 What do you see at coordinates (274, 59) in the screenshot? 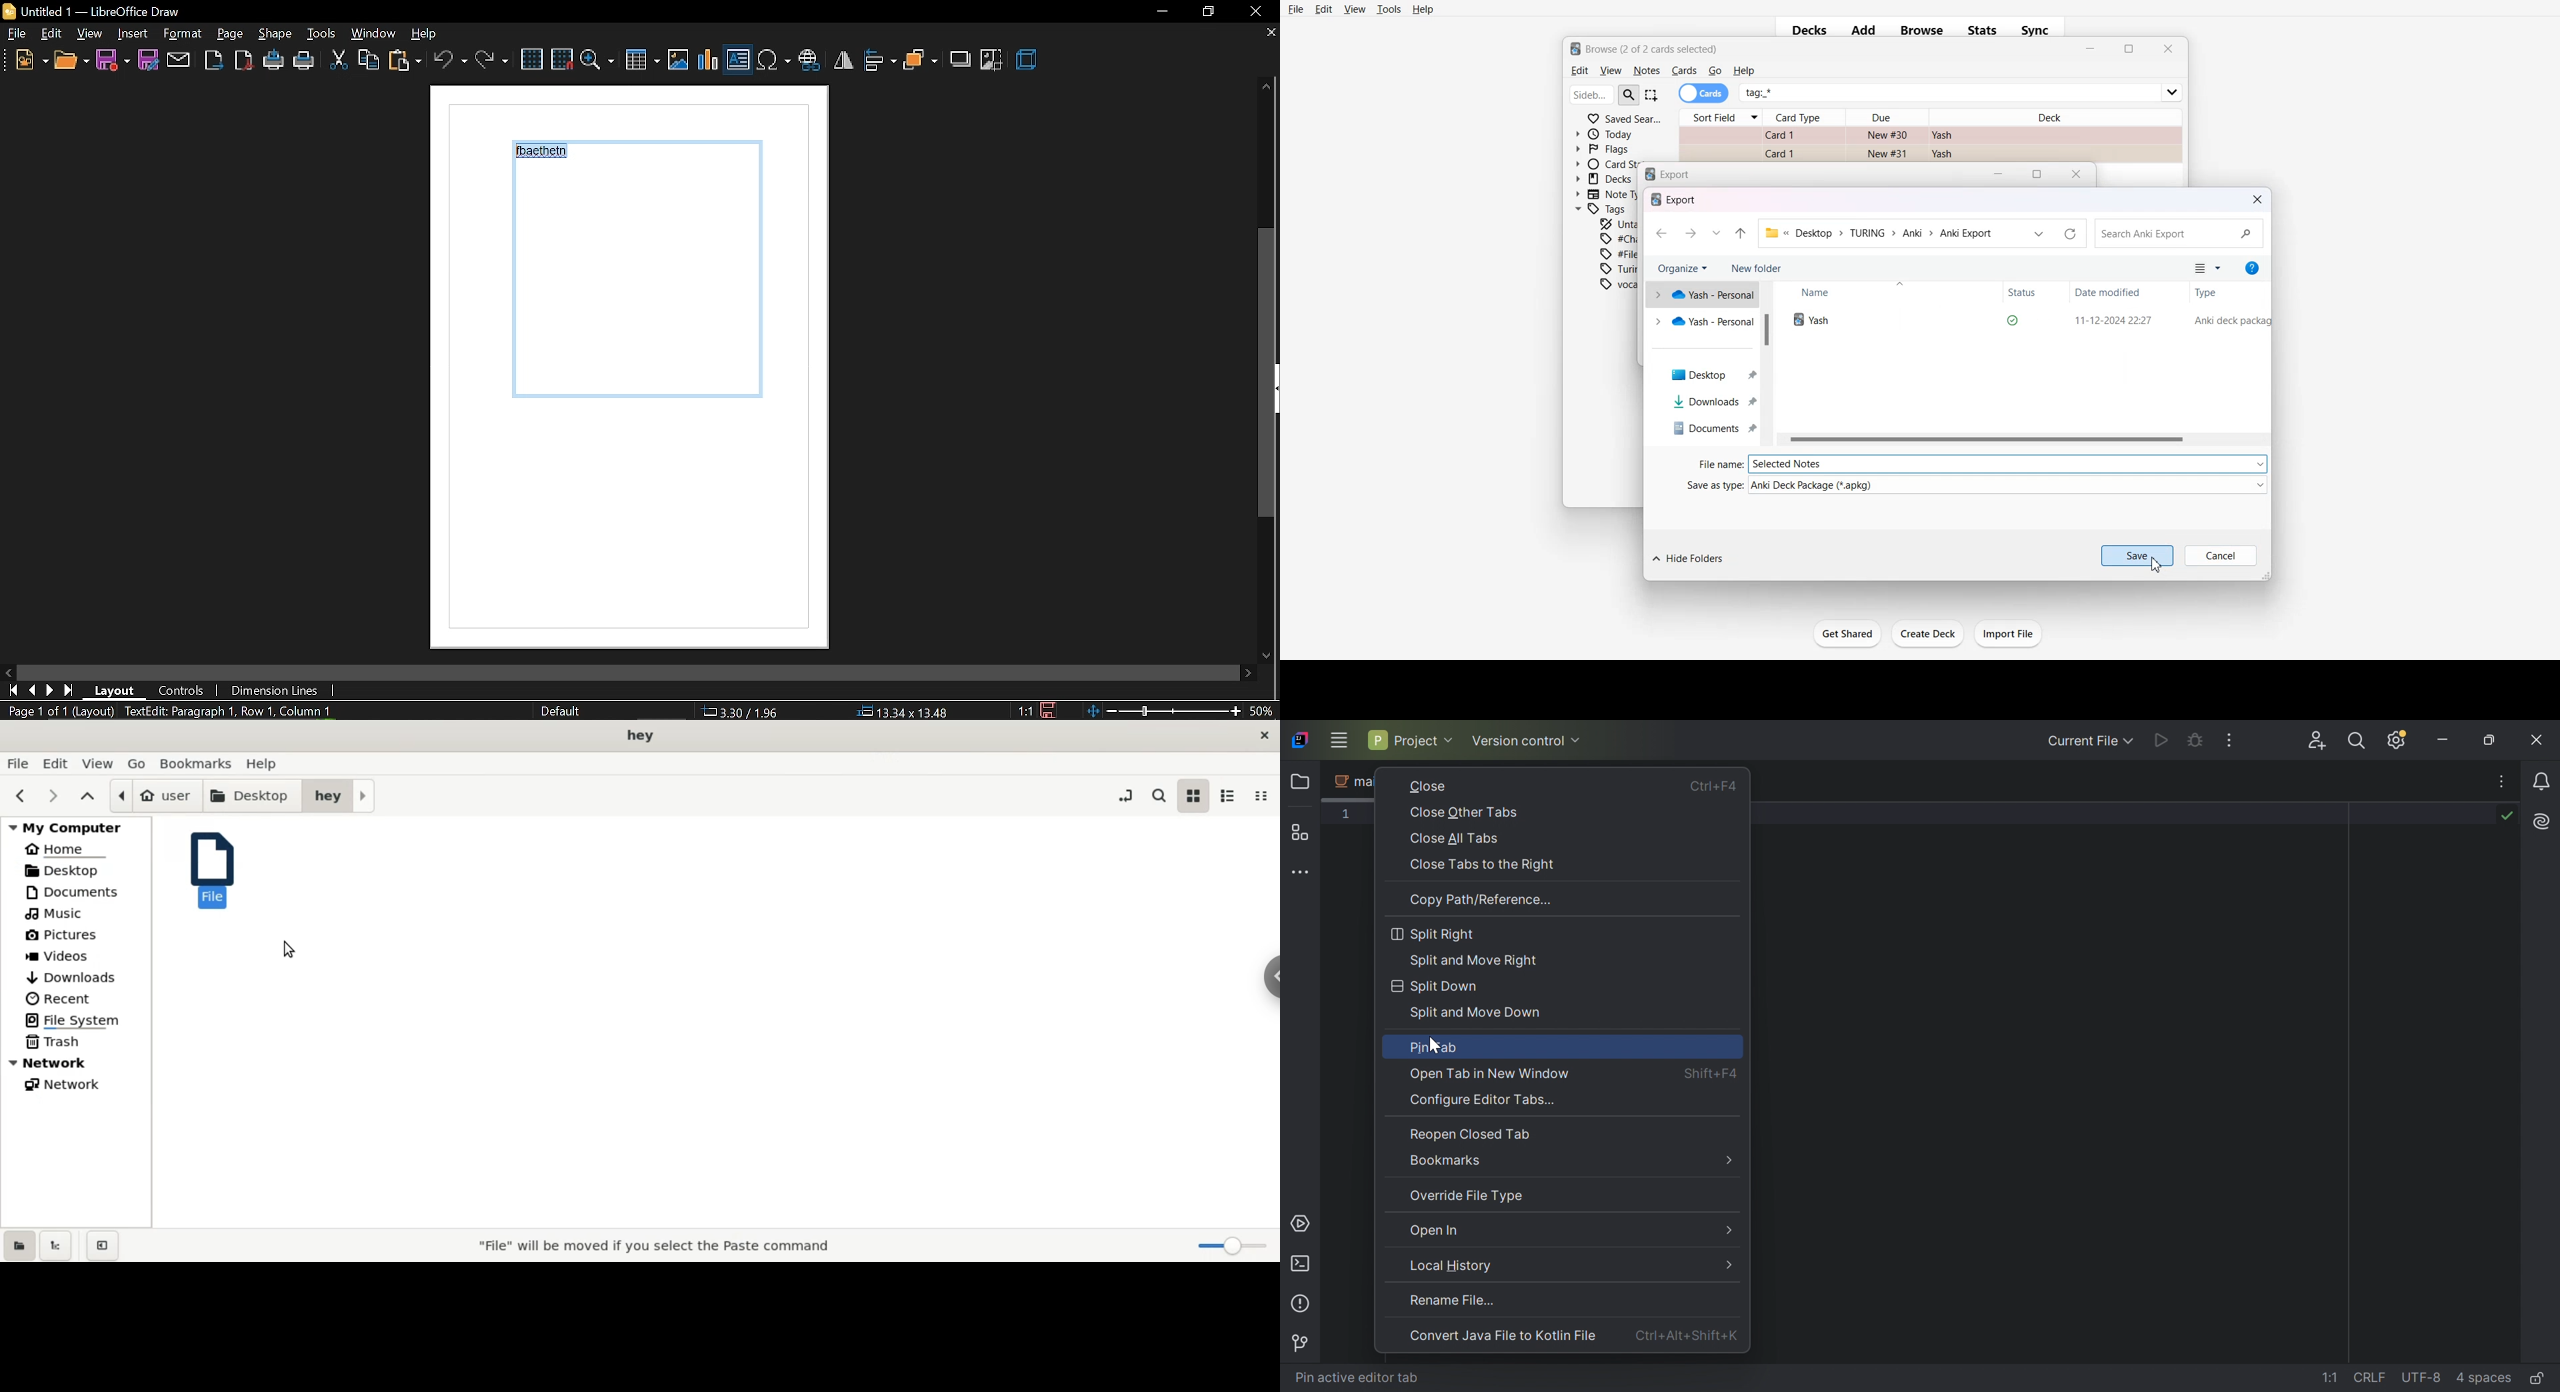
I see `print directly` at bounding box center [274, 59].